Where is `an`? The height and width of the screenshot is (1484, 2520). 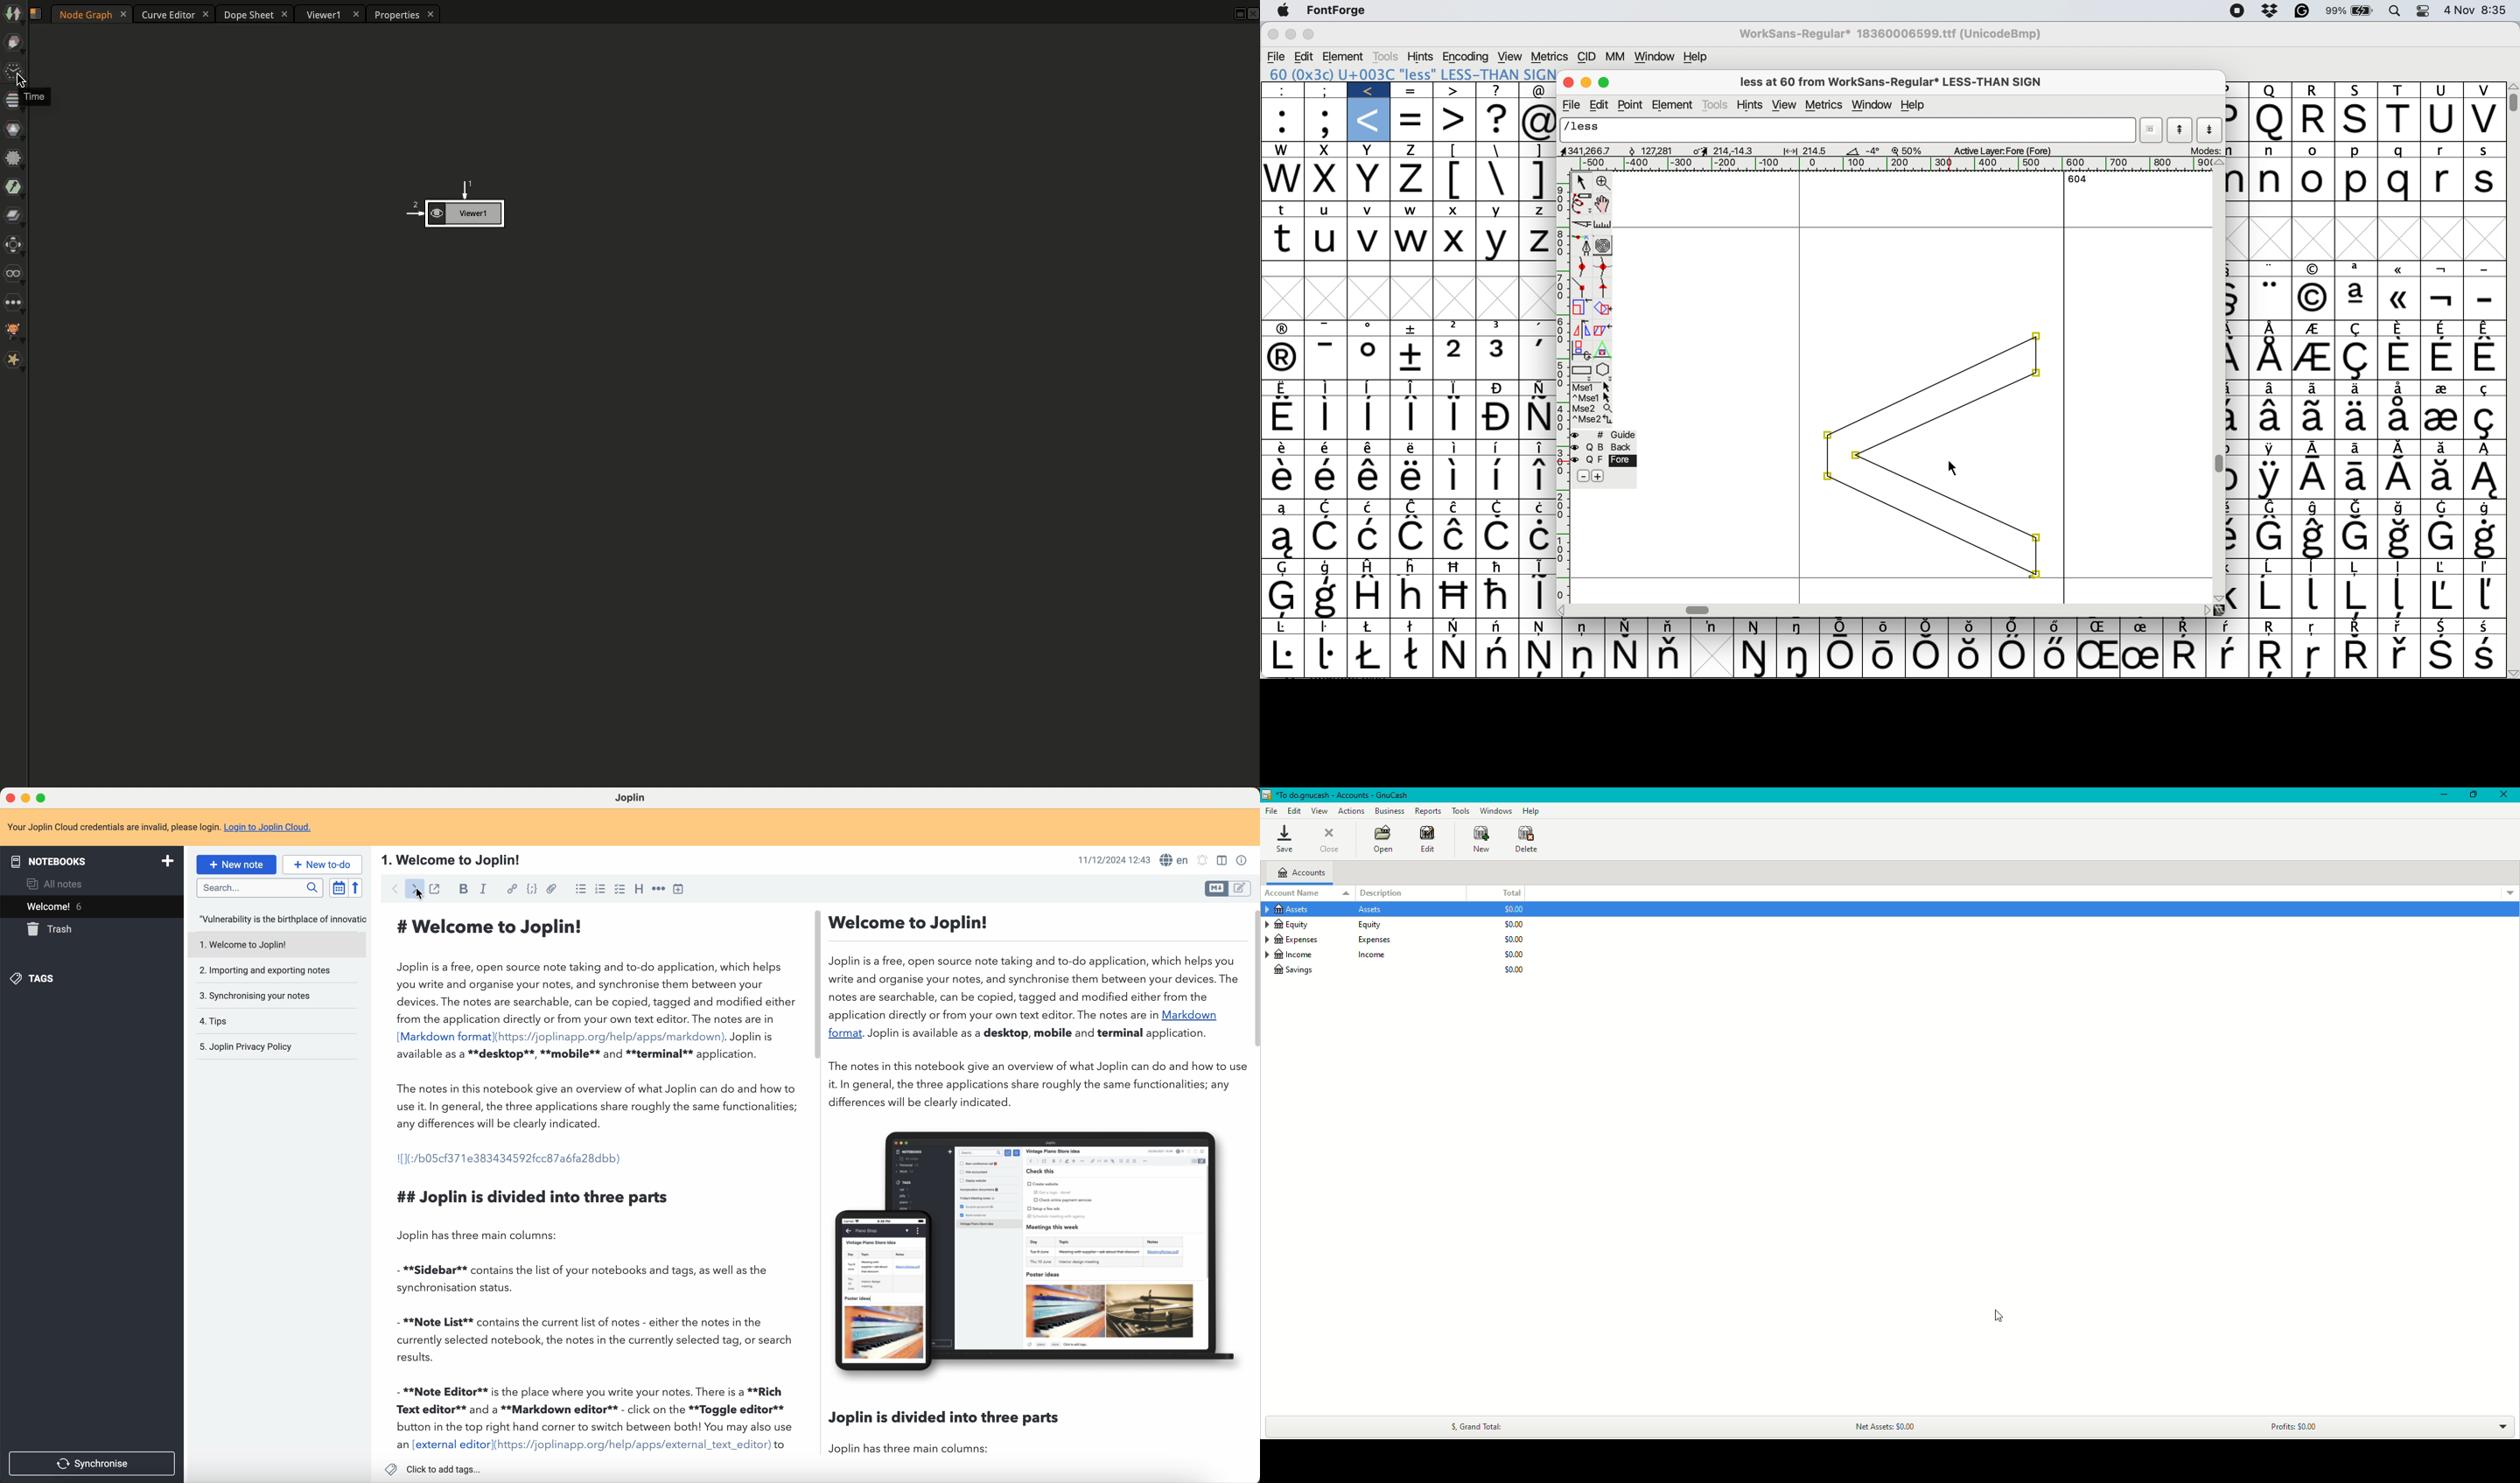
an is located at coordinates (396, 1446).